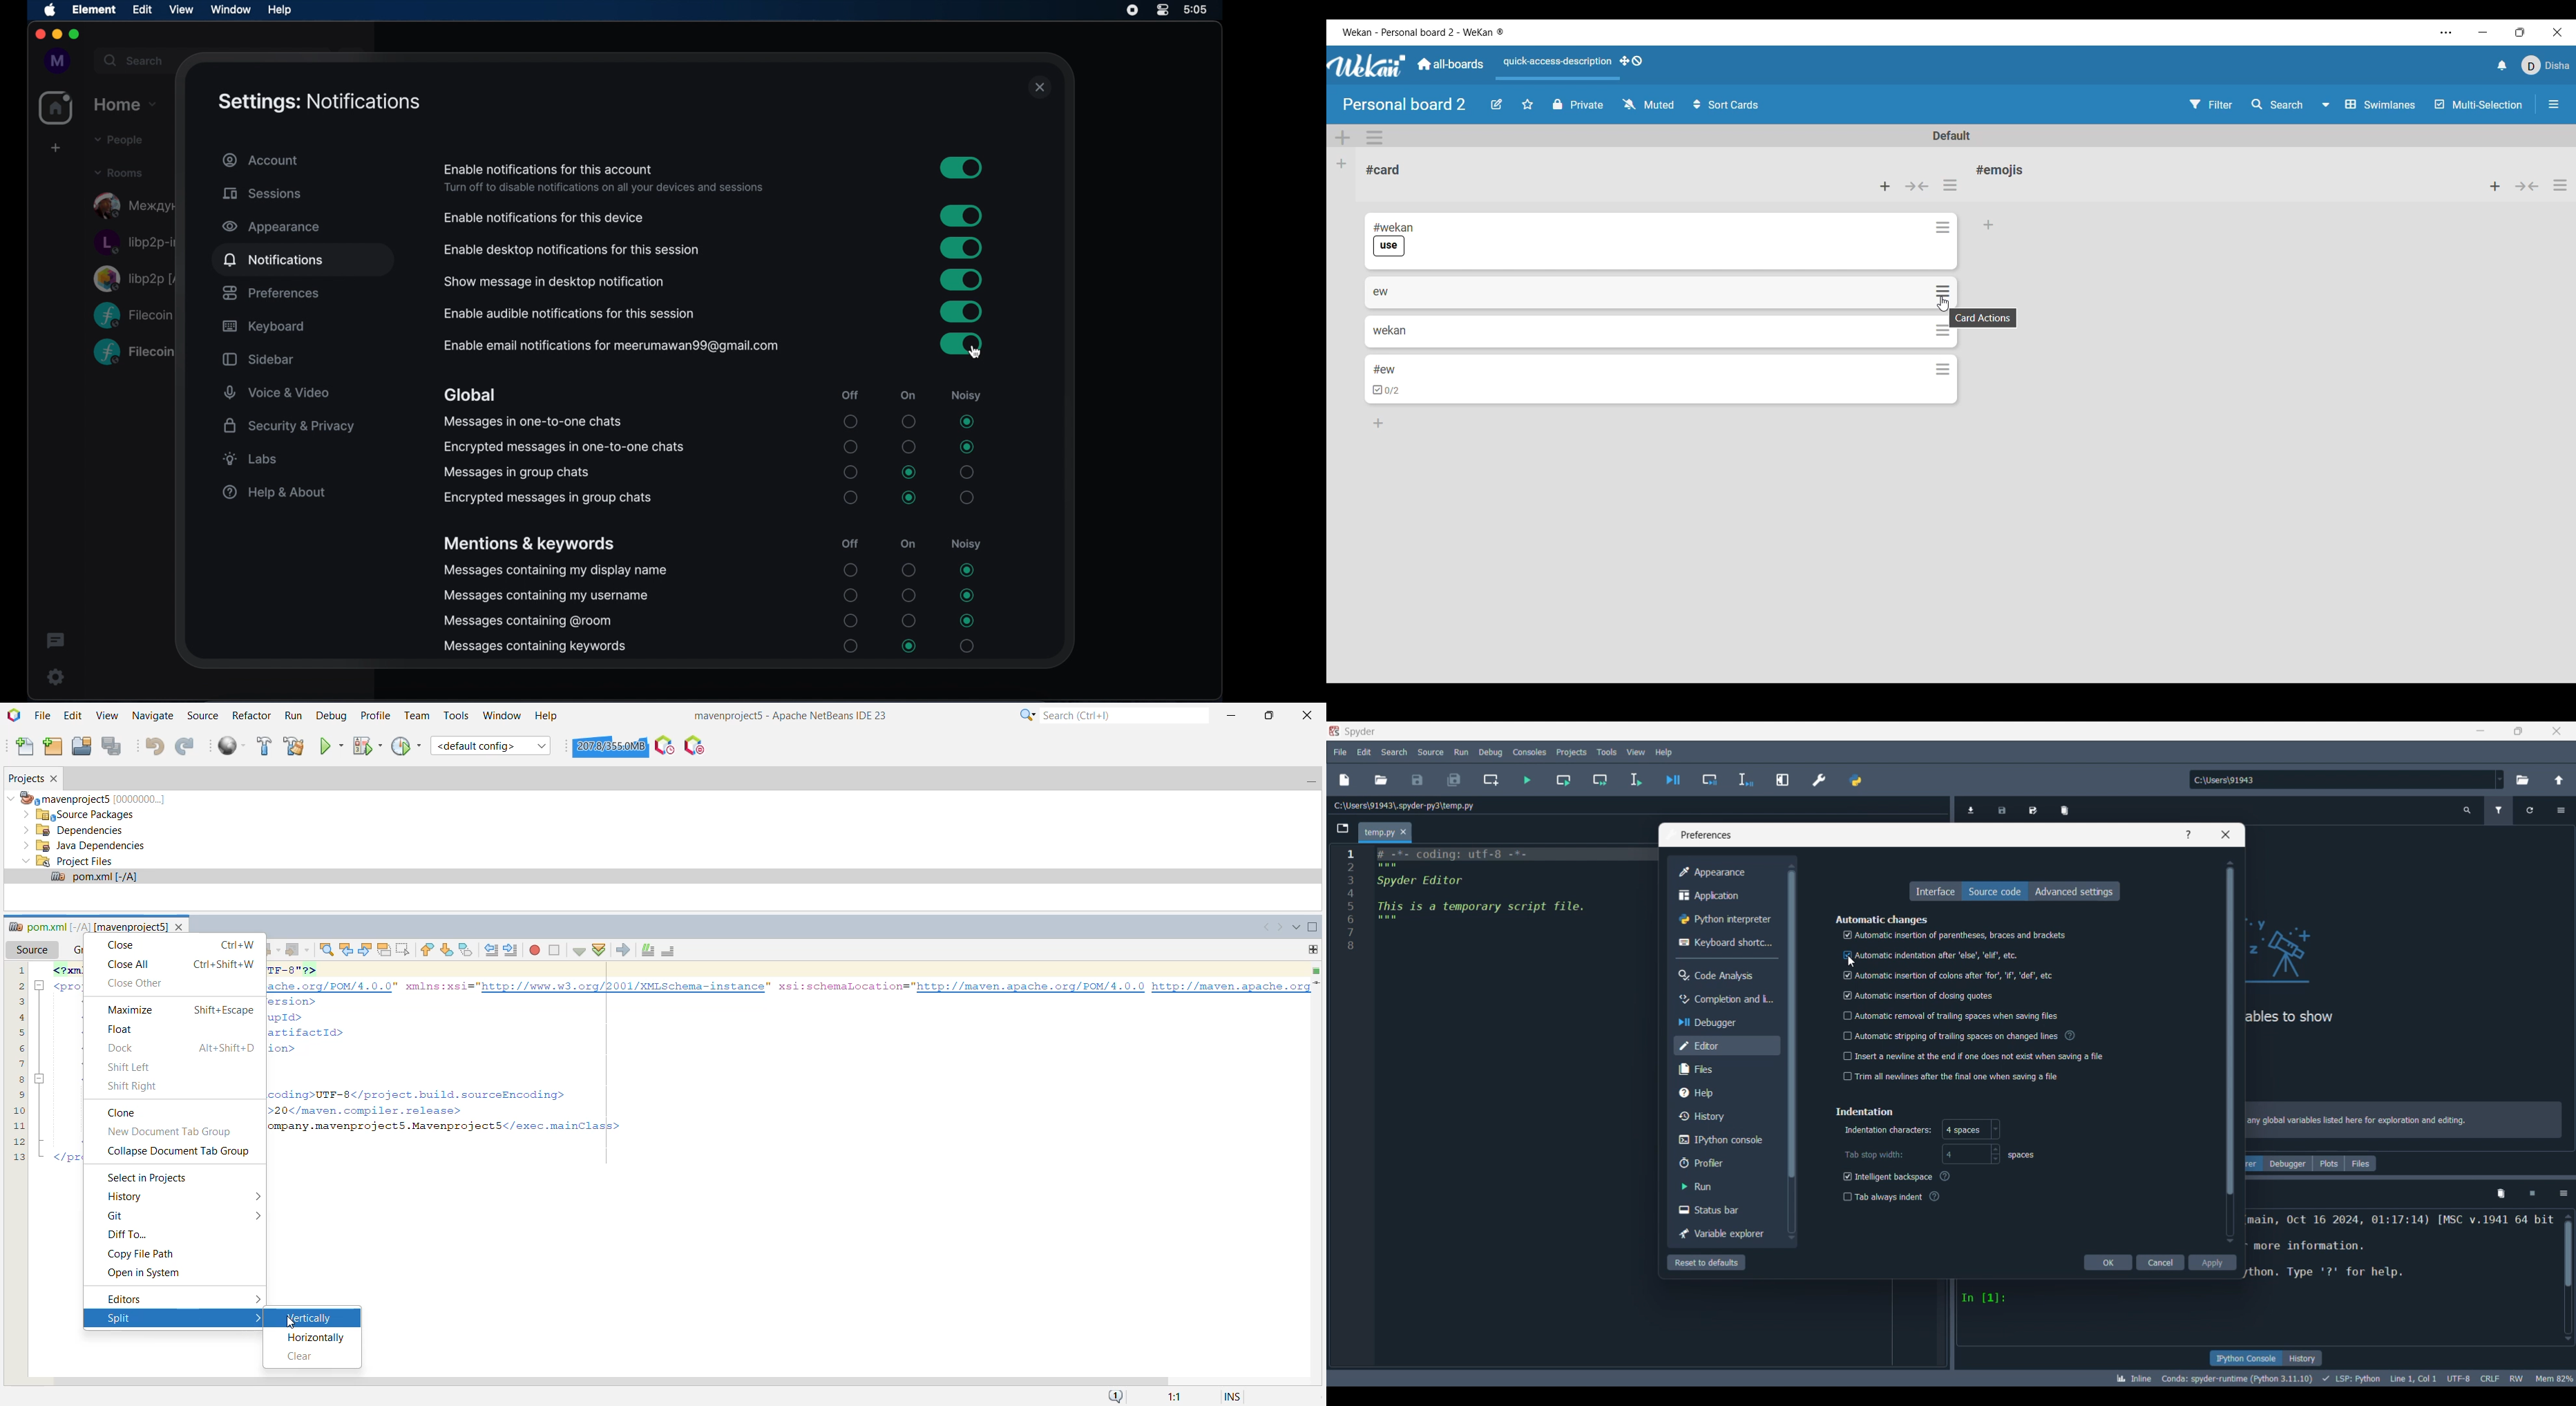 The width and height of the screenshot is (2576, 1428). What do you see at coordinates (2499, 811) in the screenshot?
I see `Filter variables` at bounding box center [2499, 811].